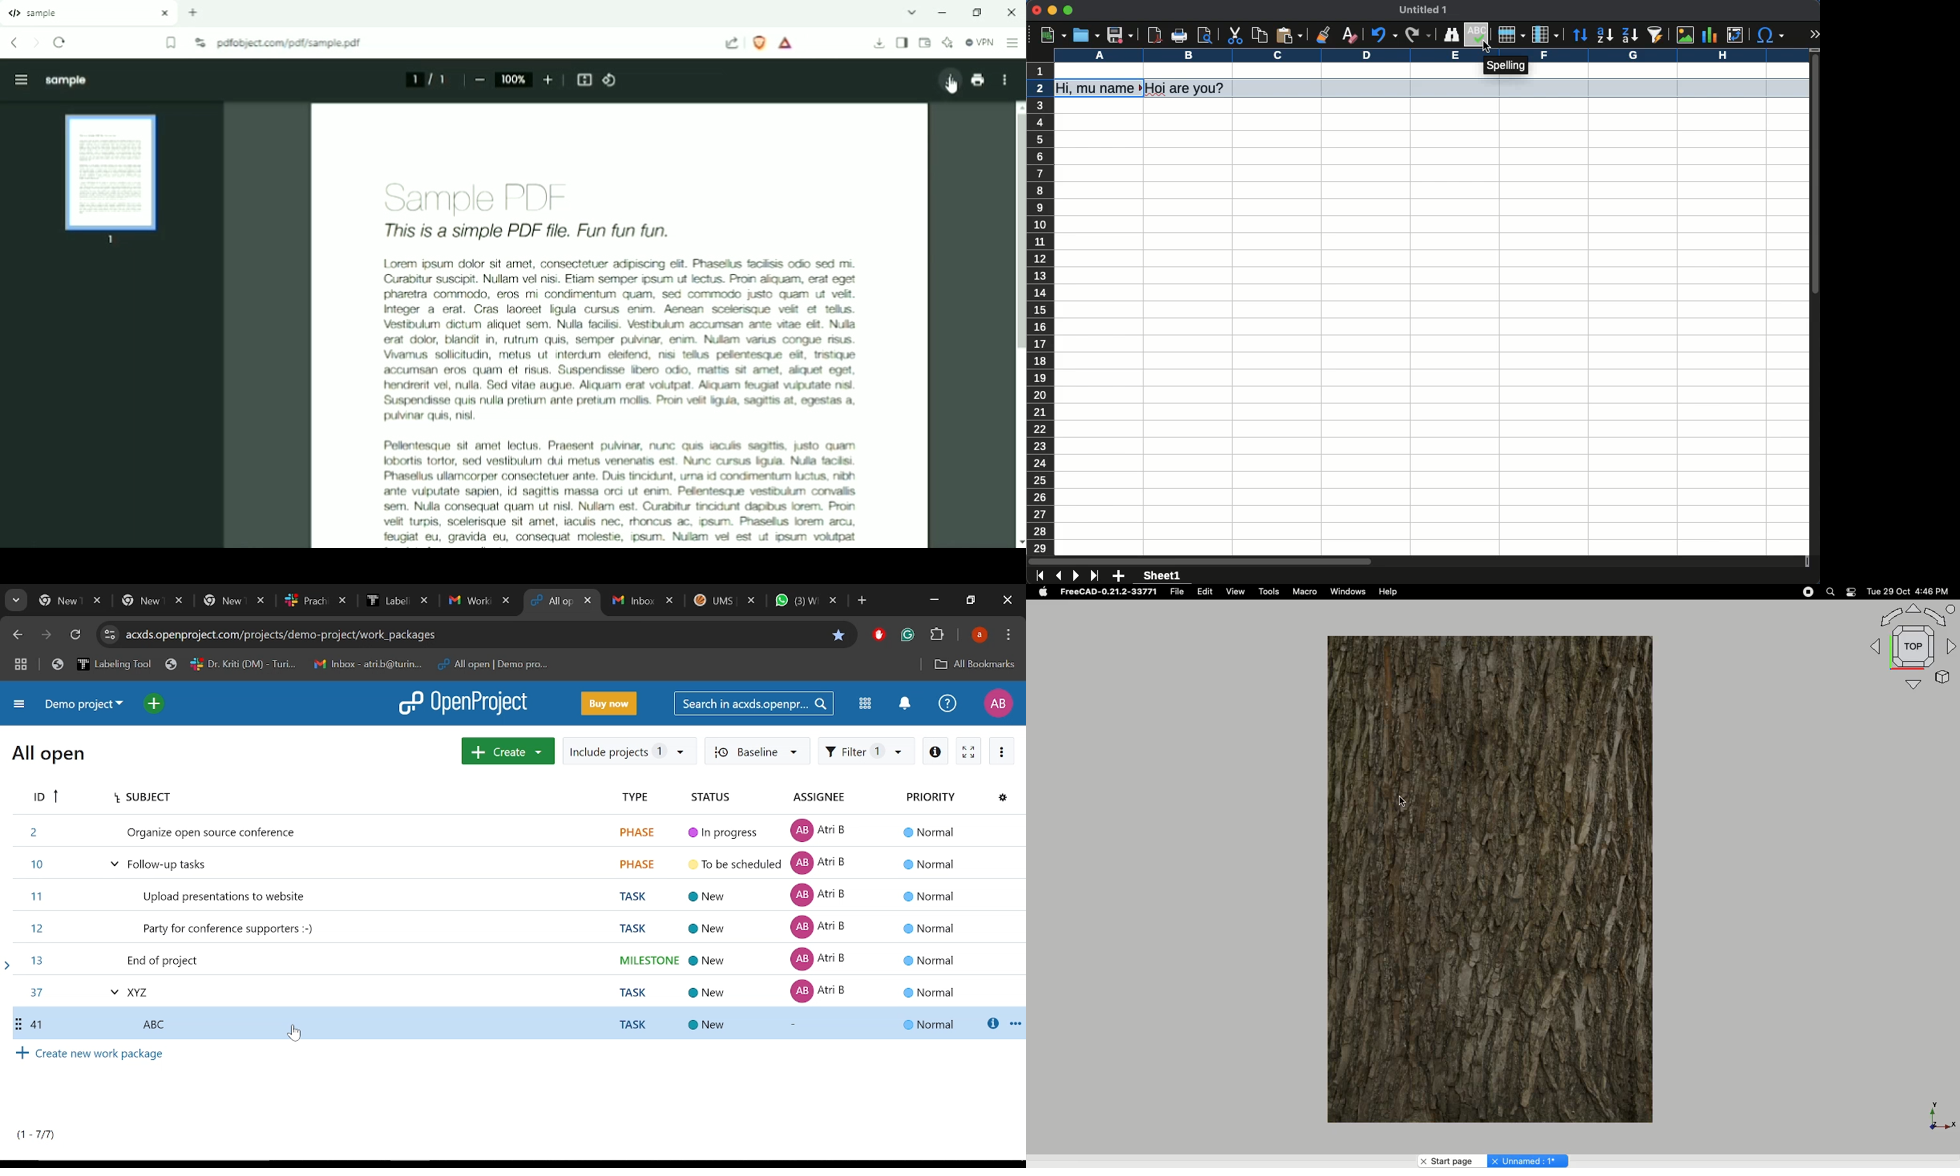 This screenshot has height=1176, width=1960. What do you see at coordinates (902, 43) in the screenshot?
I see `Show sidebar` at bounding box center [902, 43].